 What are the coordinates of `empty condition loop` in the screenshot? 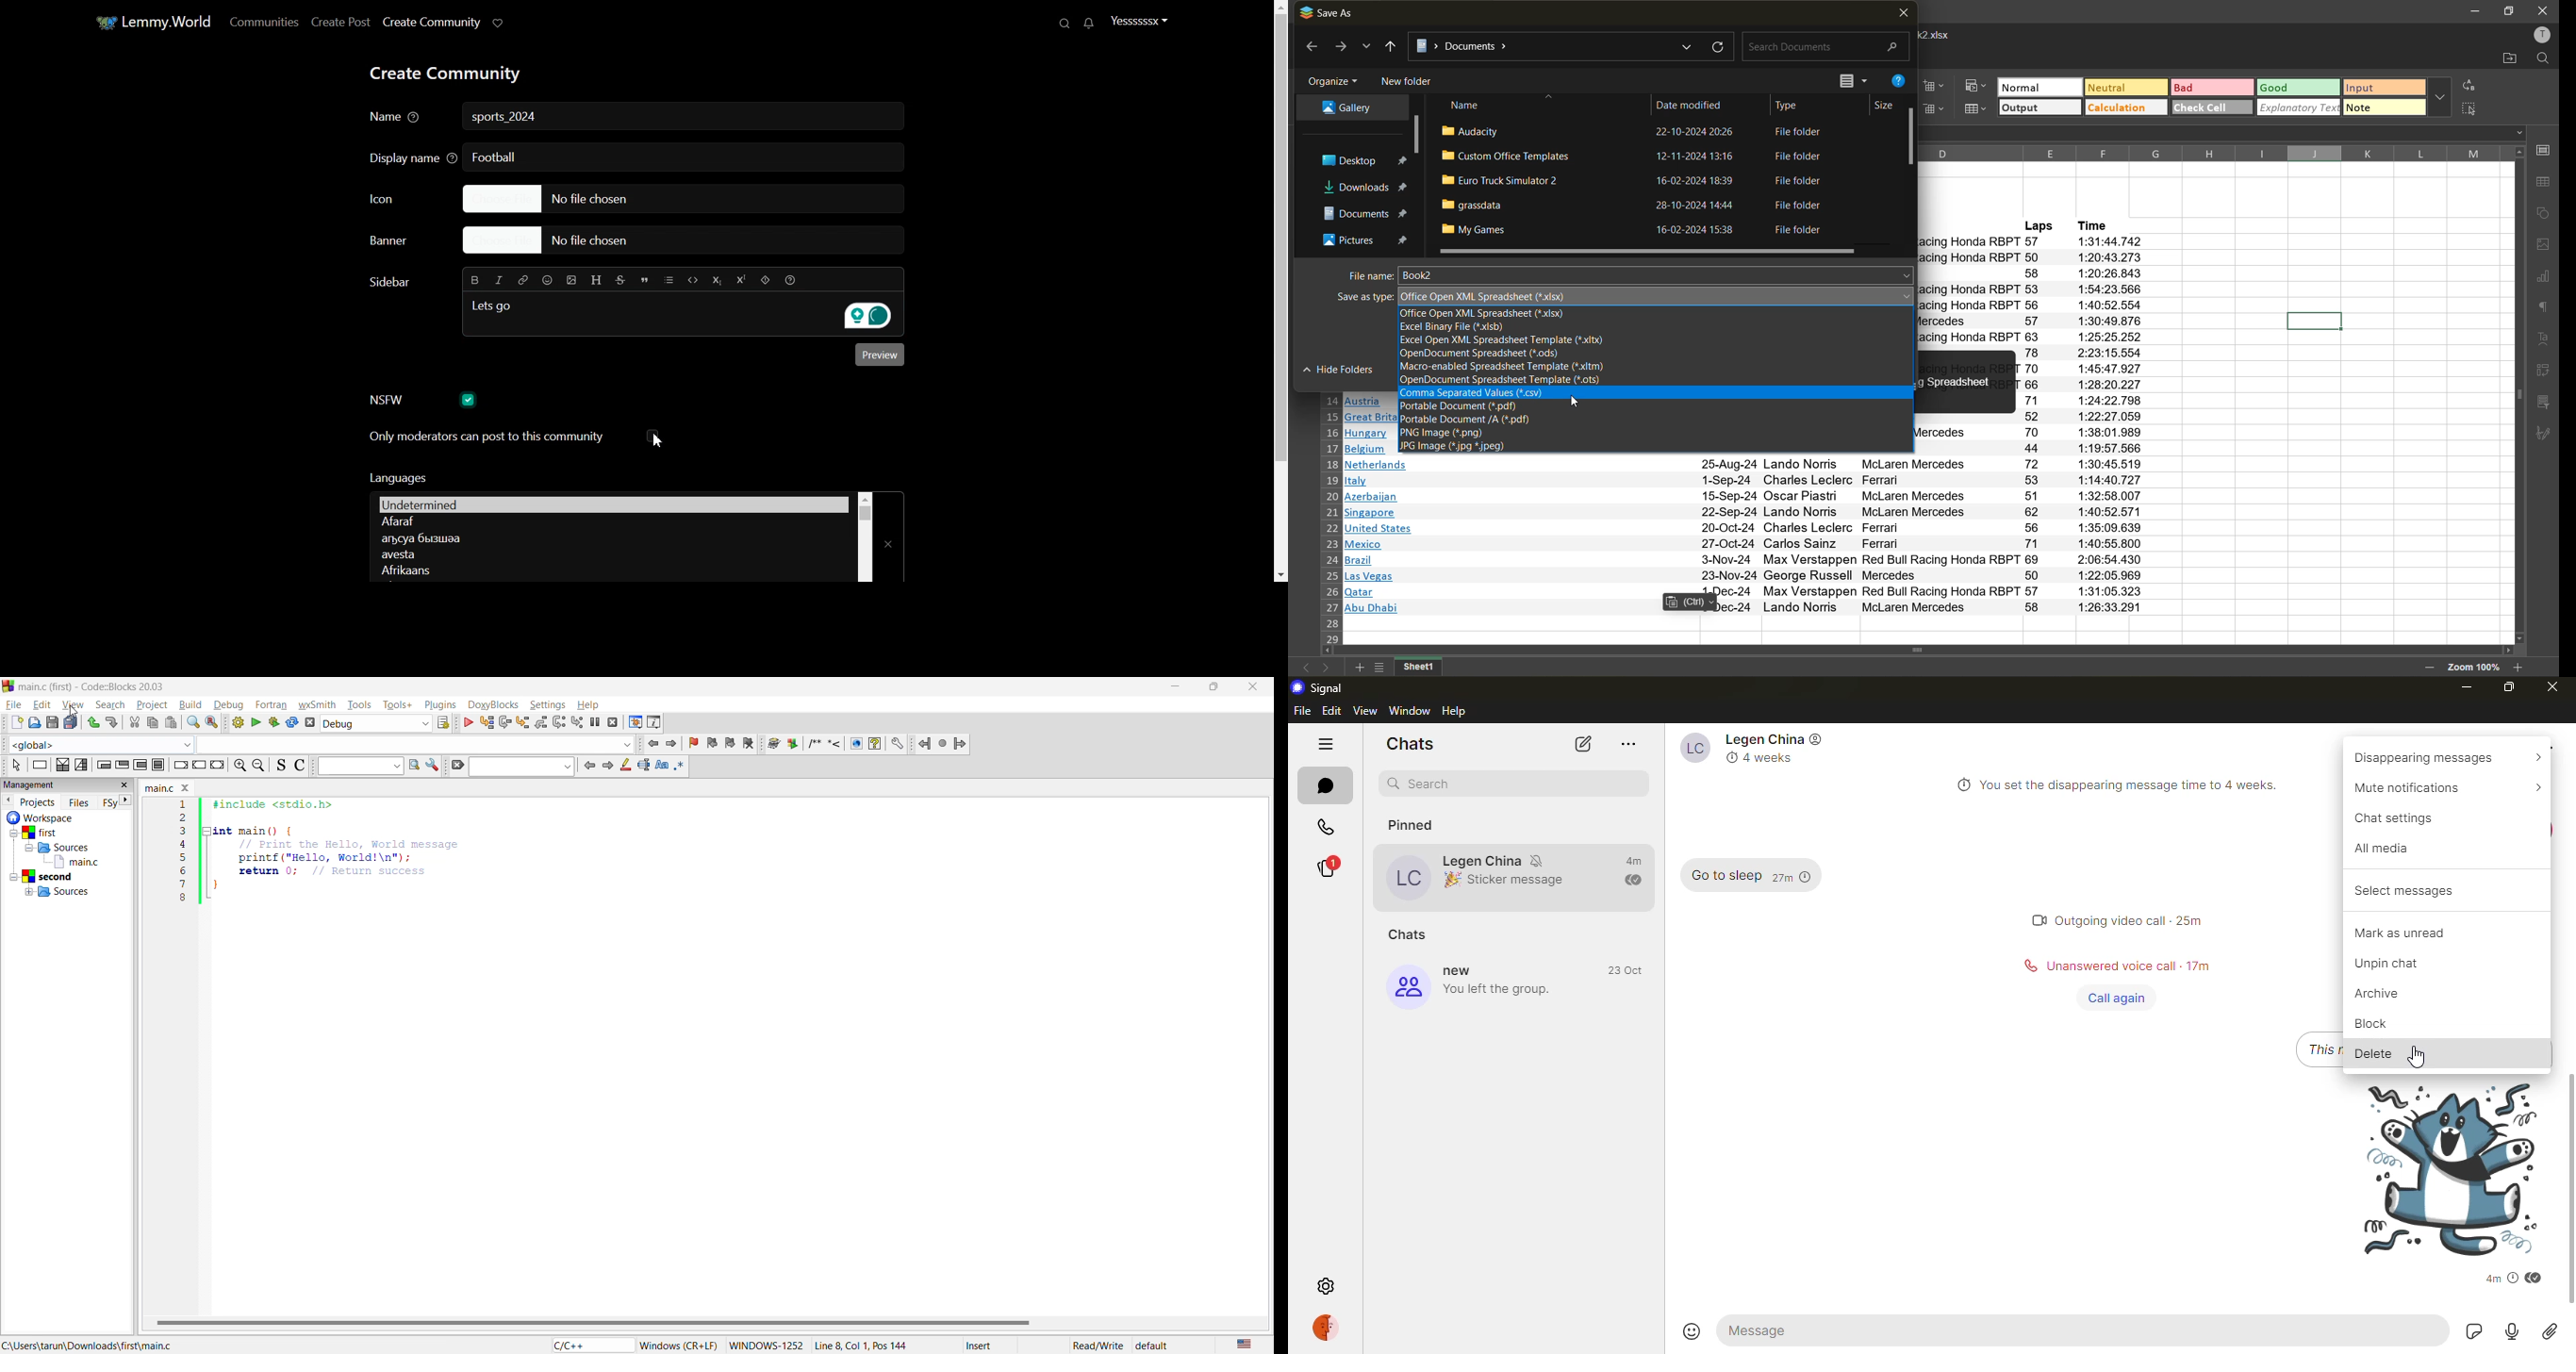 It's located at (103, 767).